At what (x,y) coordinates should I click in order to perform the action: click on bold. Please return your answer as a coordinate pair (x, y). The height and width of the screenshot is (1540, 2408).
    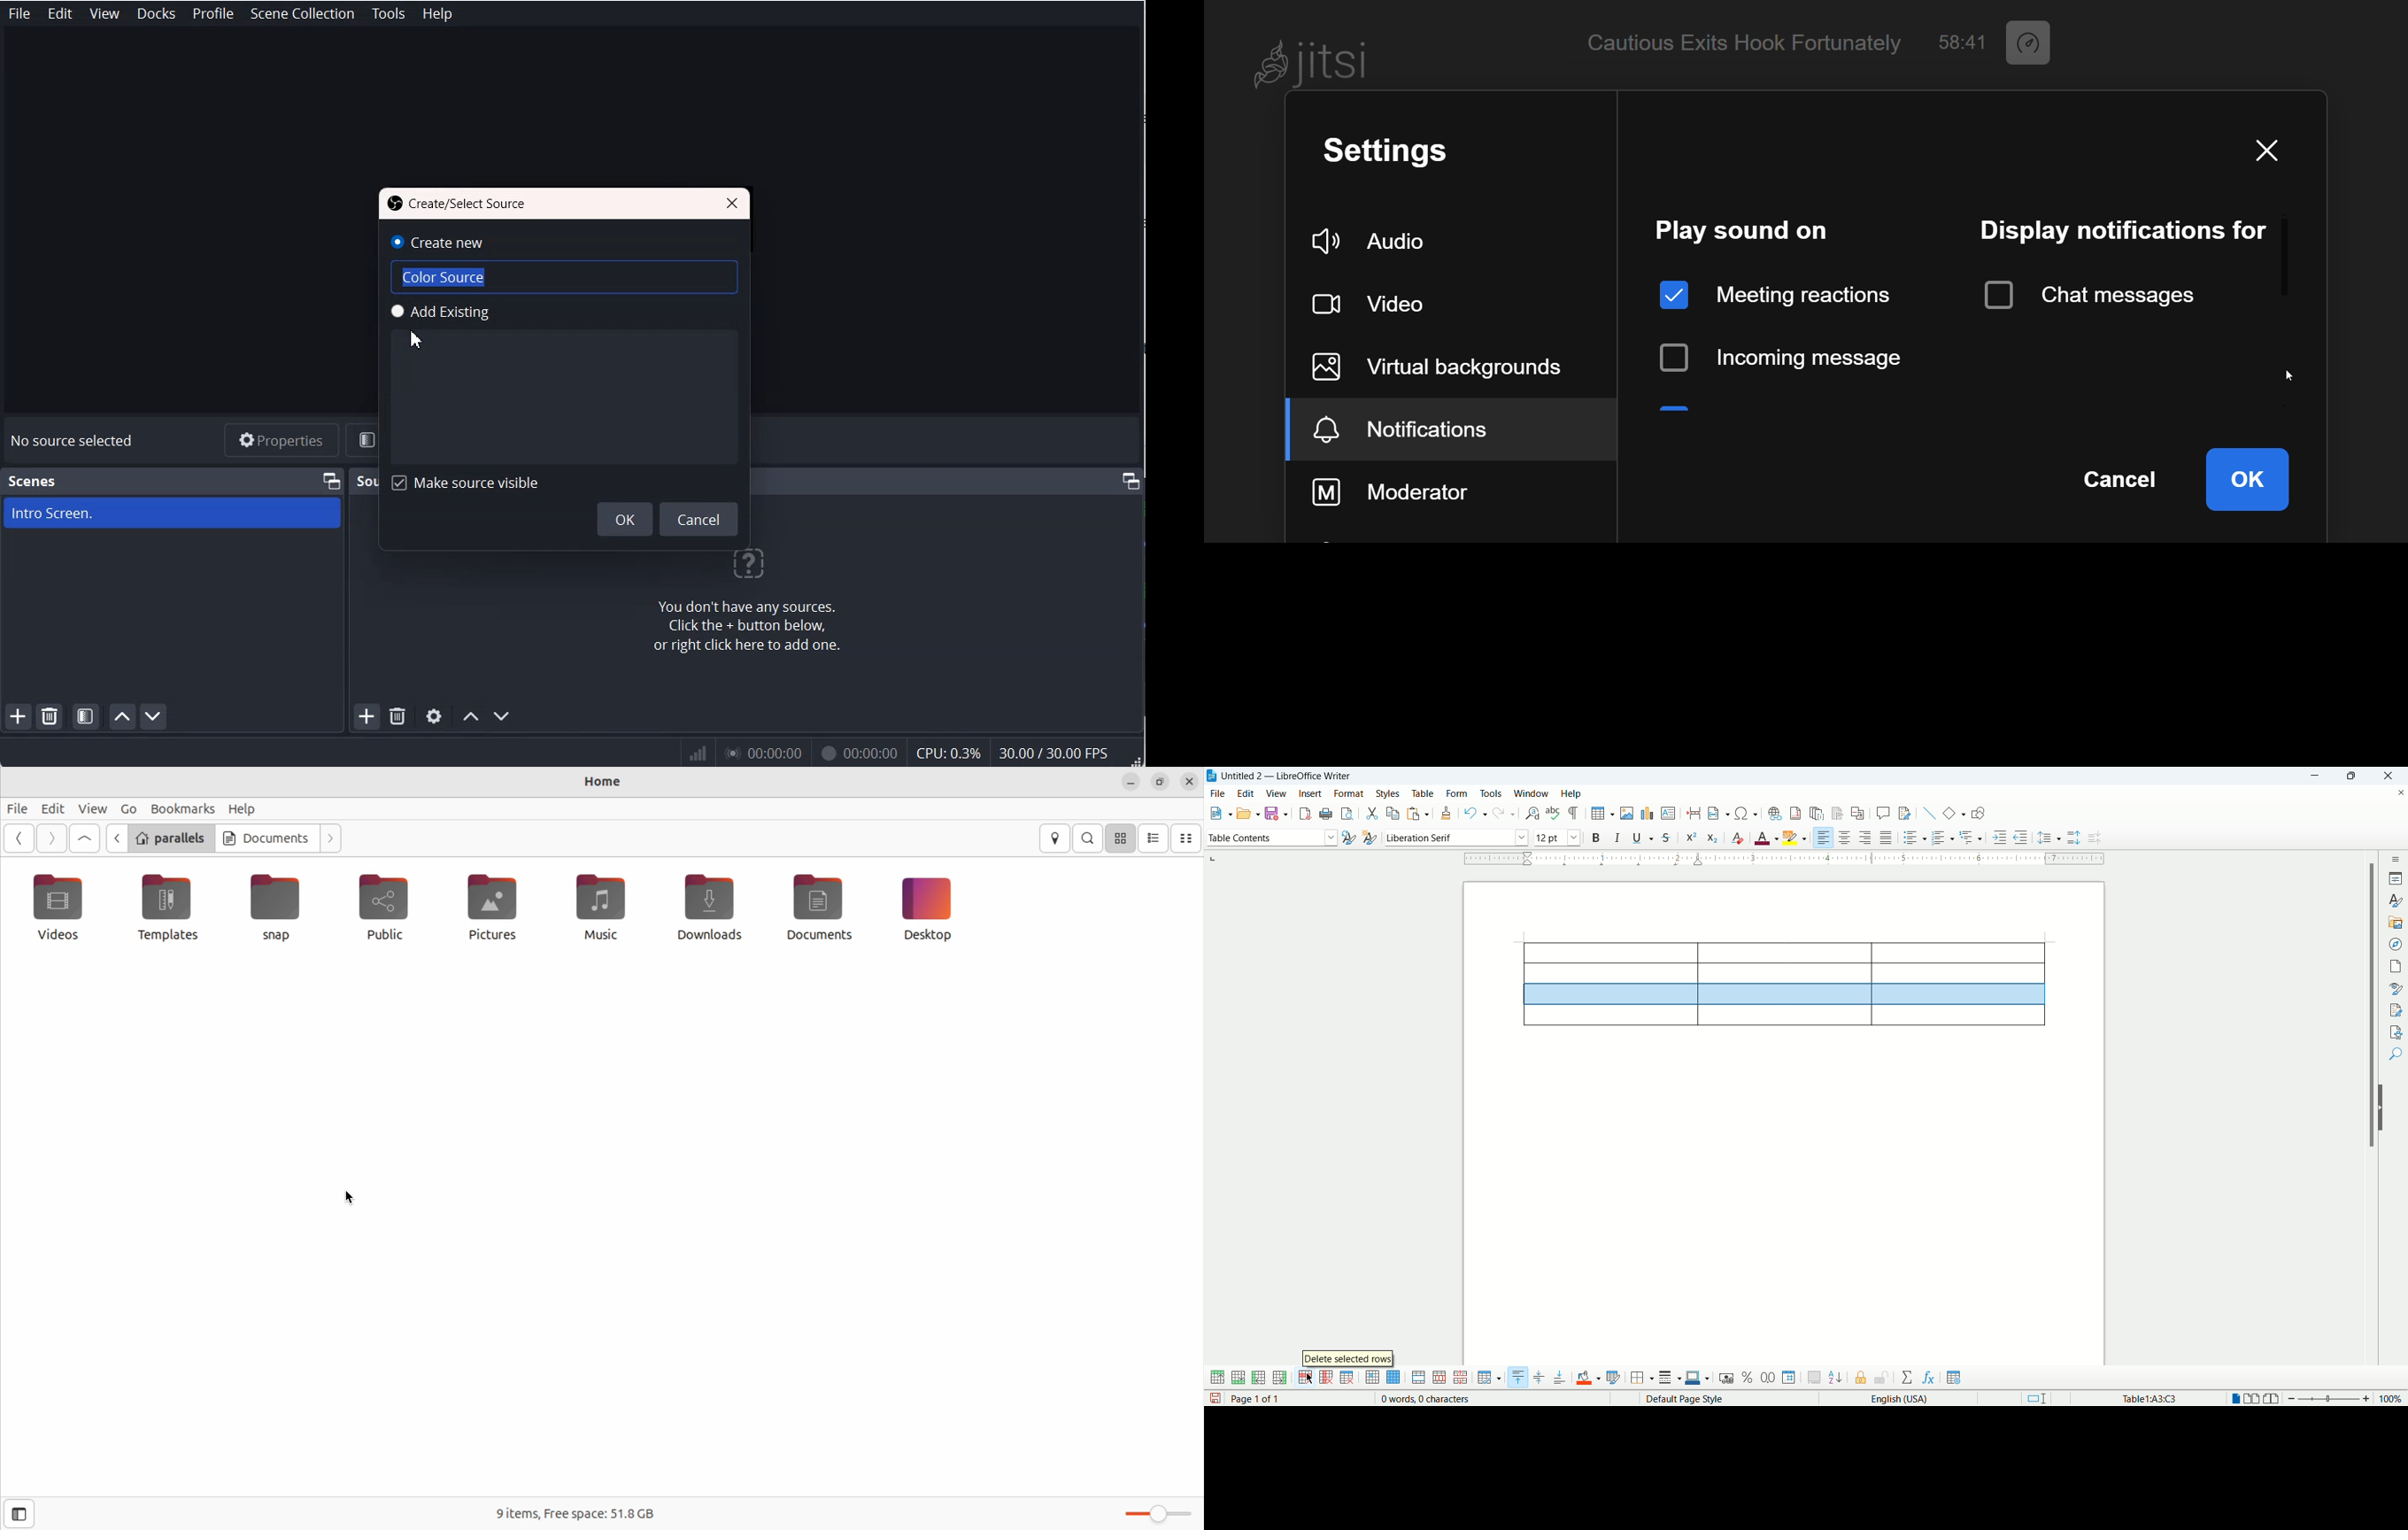
    Looking at the image, I should click on (1596, 837).